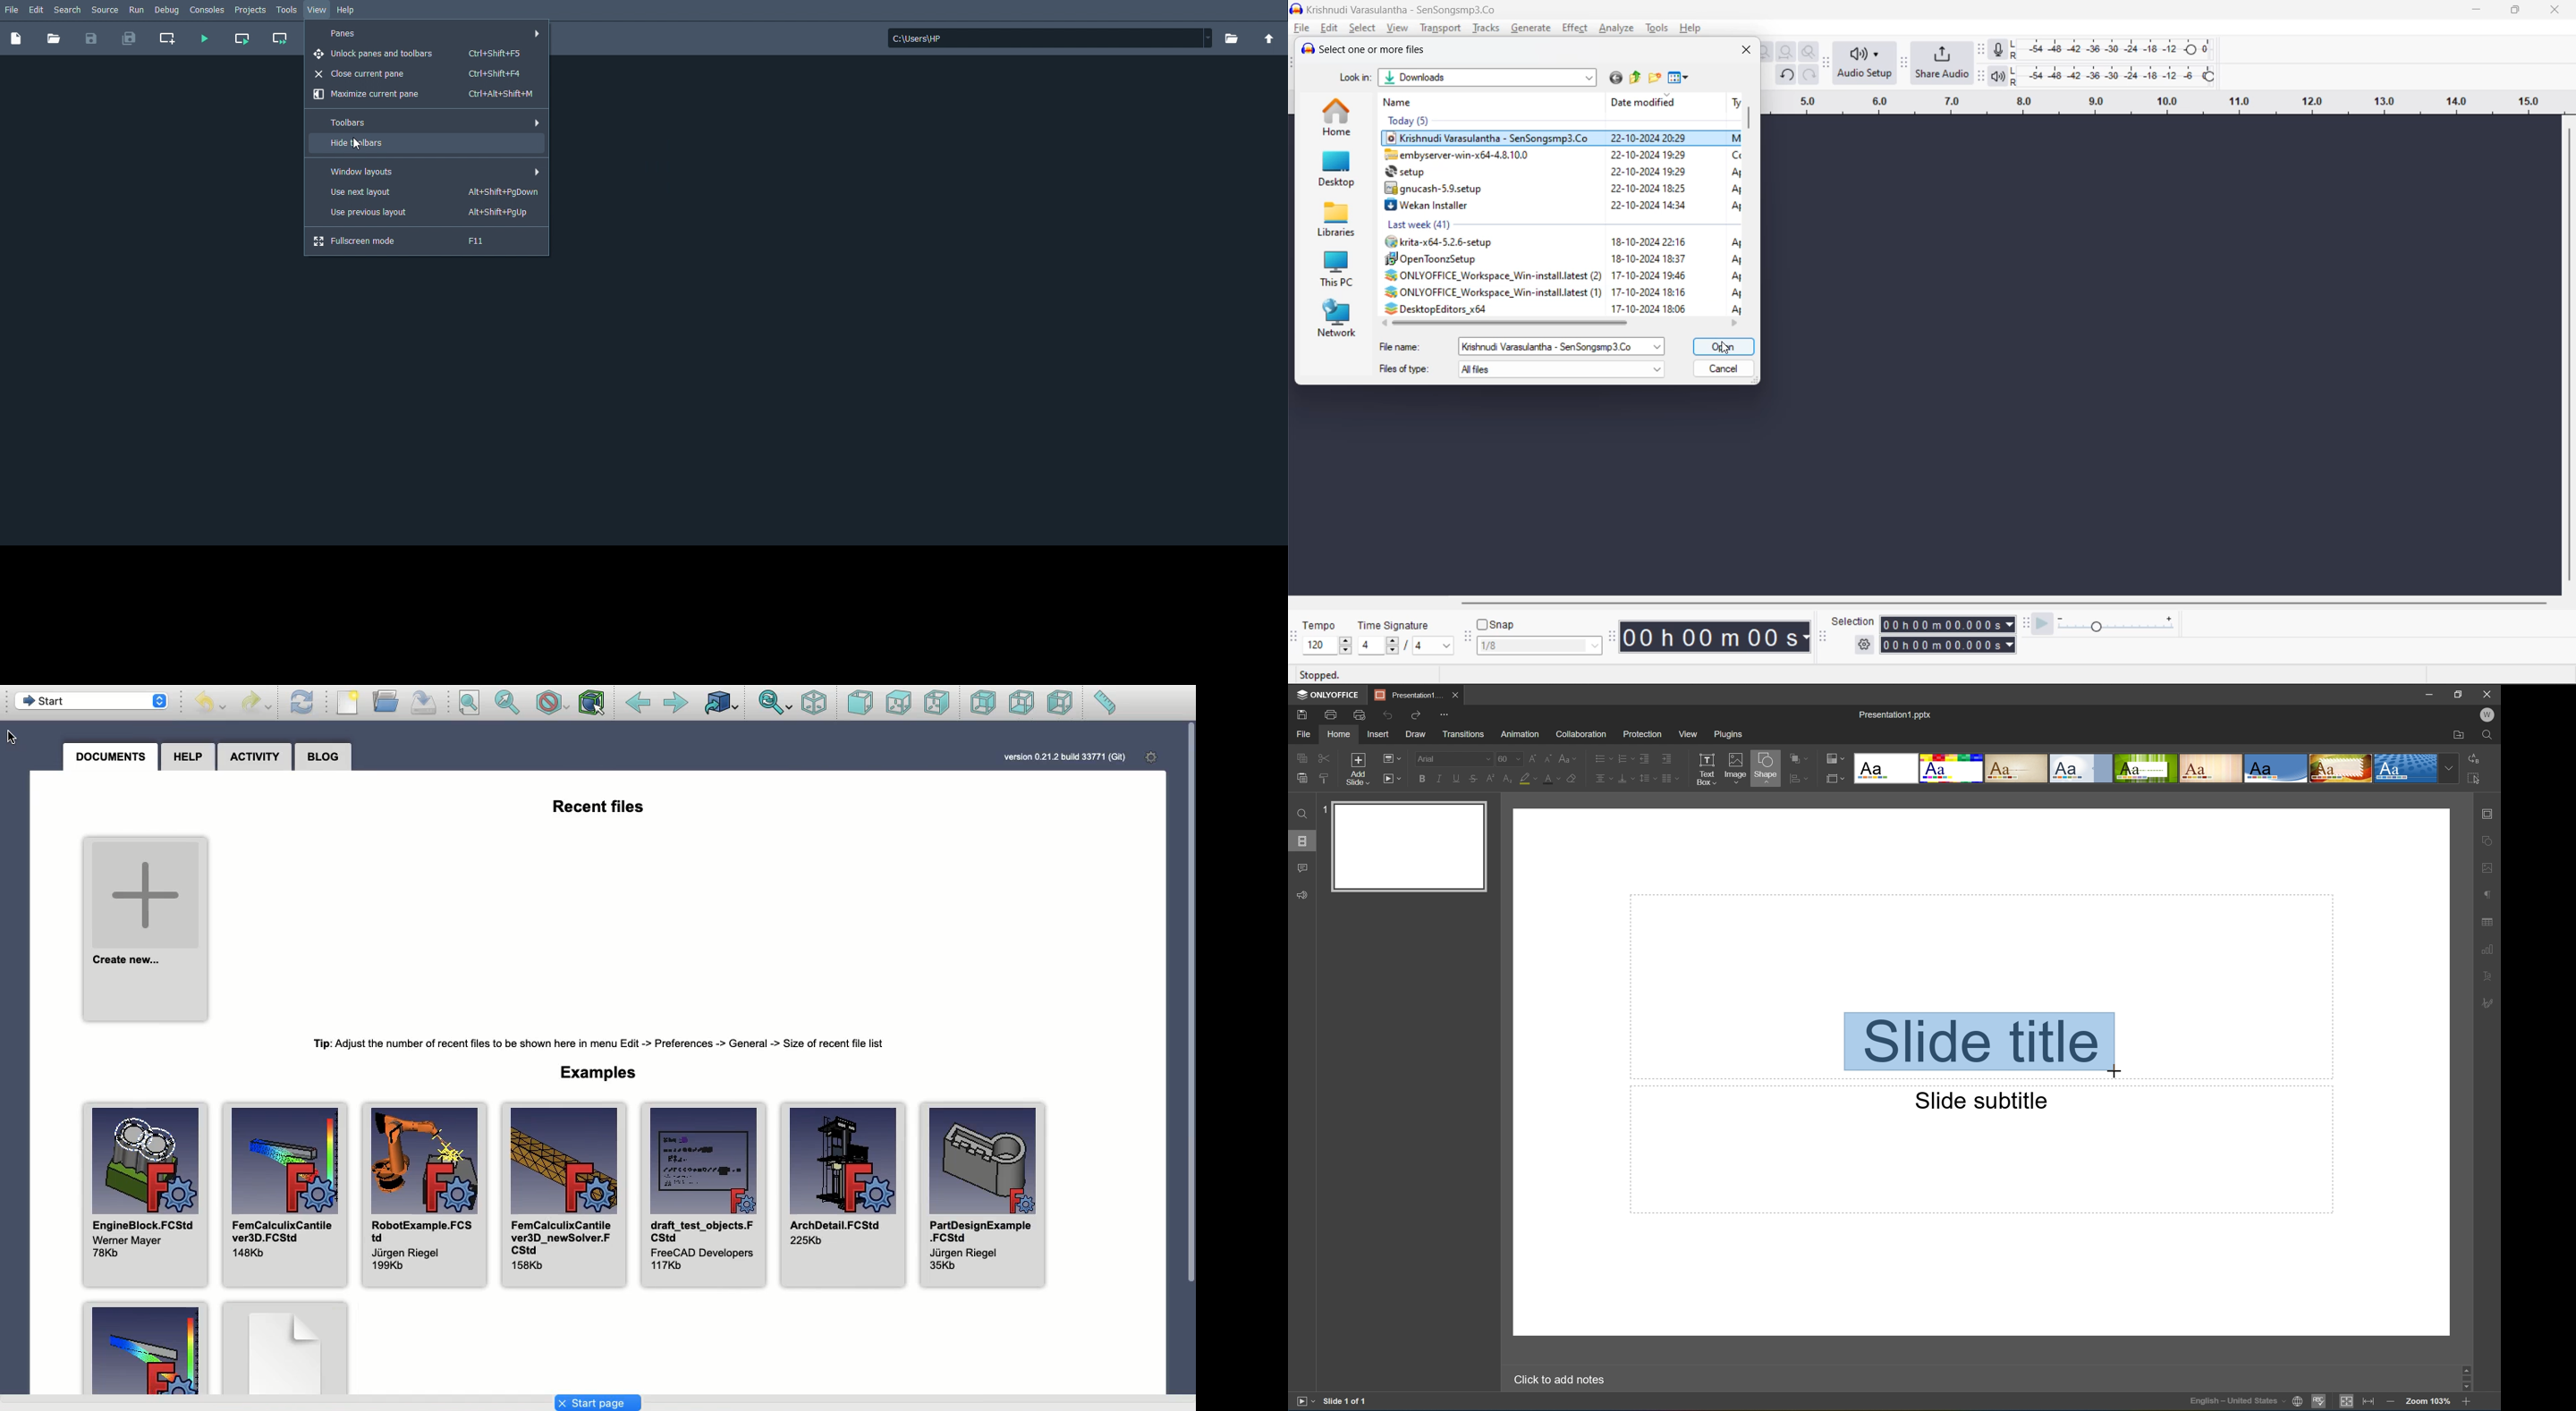 The image size is (2576, 1428). What do you see at coordinates (1708, 769) in the screenshot?
I see `Text box` at bounding box center [1708, 769].